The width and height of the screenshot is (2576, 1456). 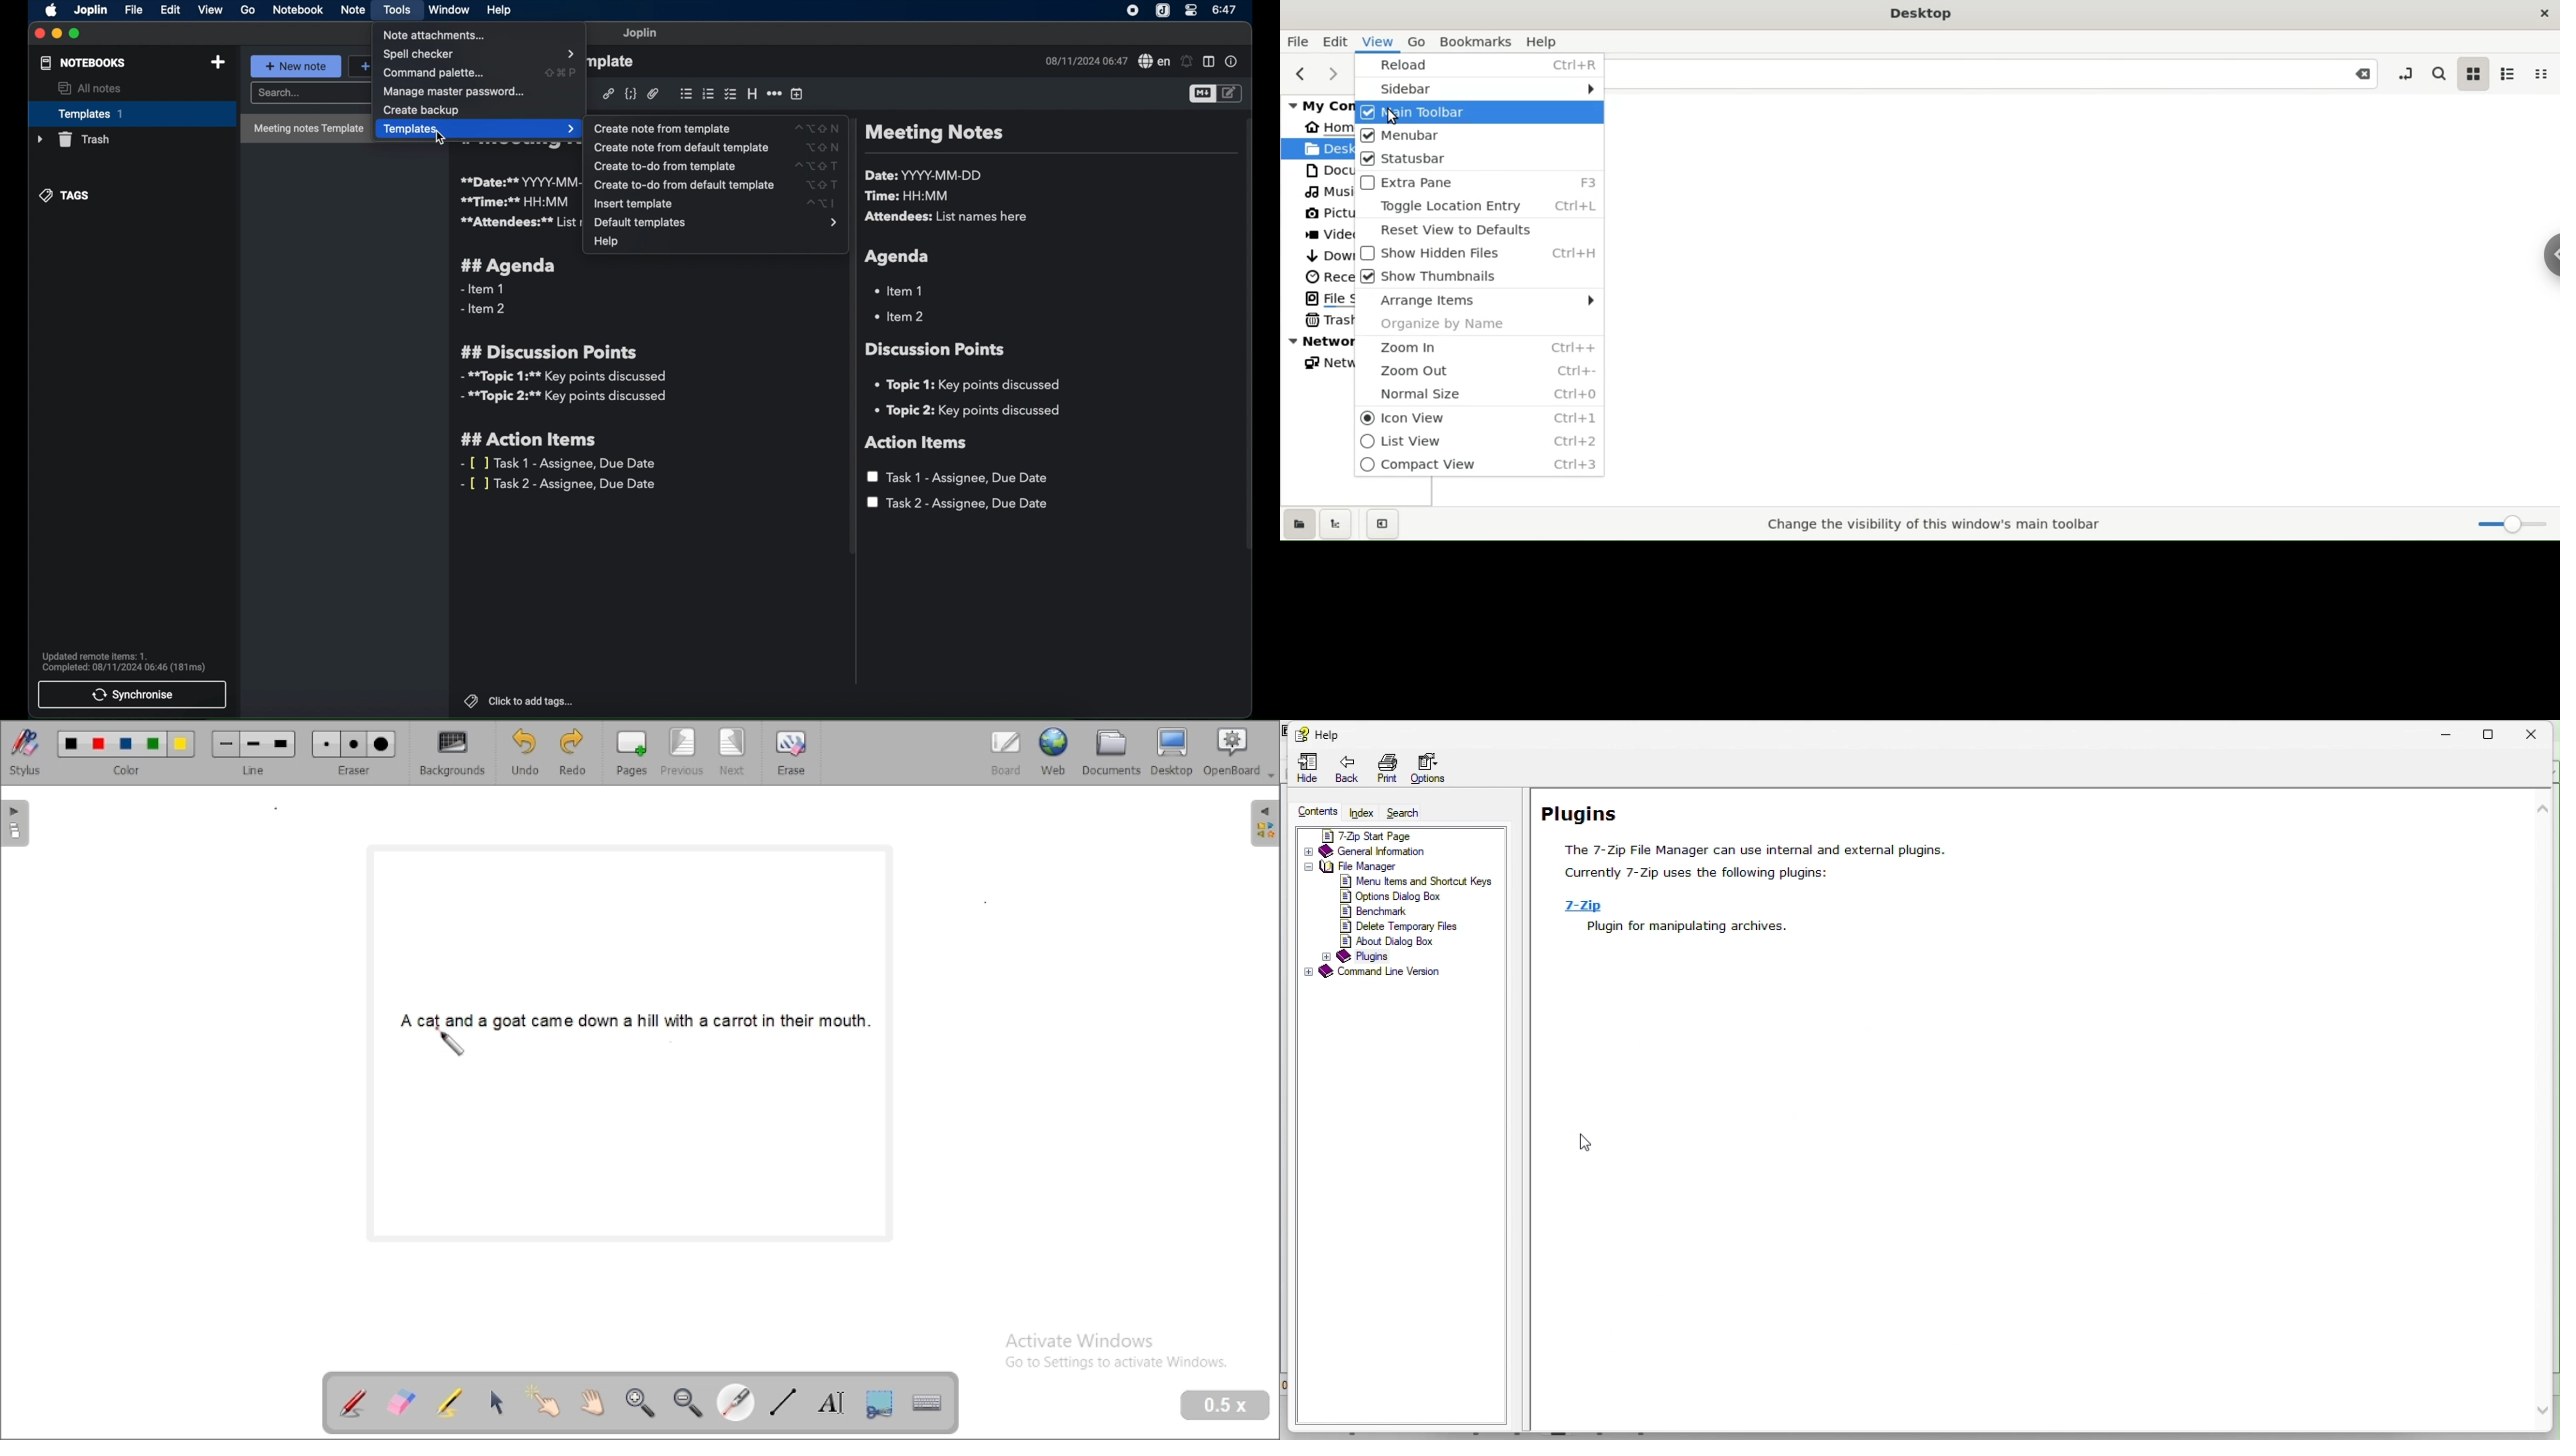 I want to click on item 2, so click(x=901, y=316).